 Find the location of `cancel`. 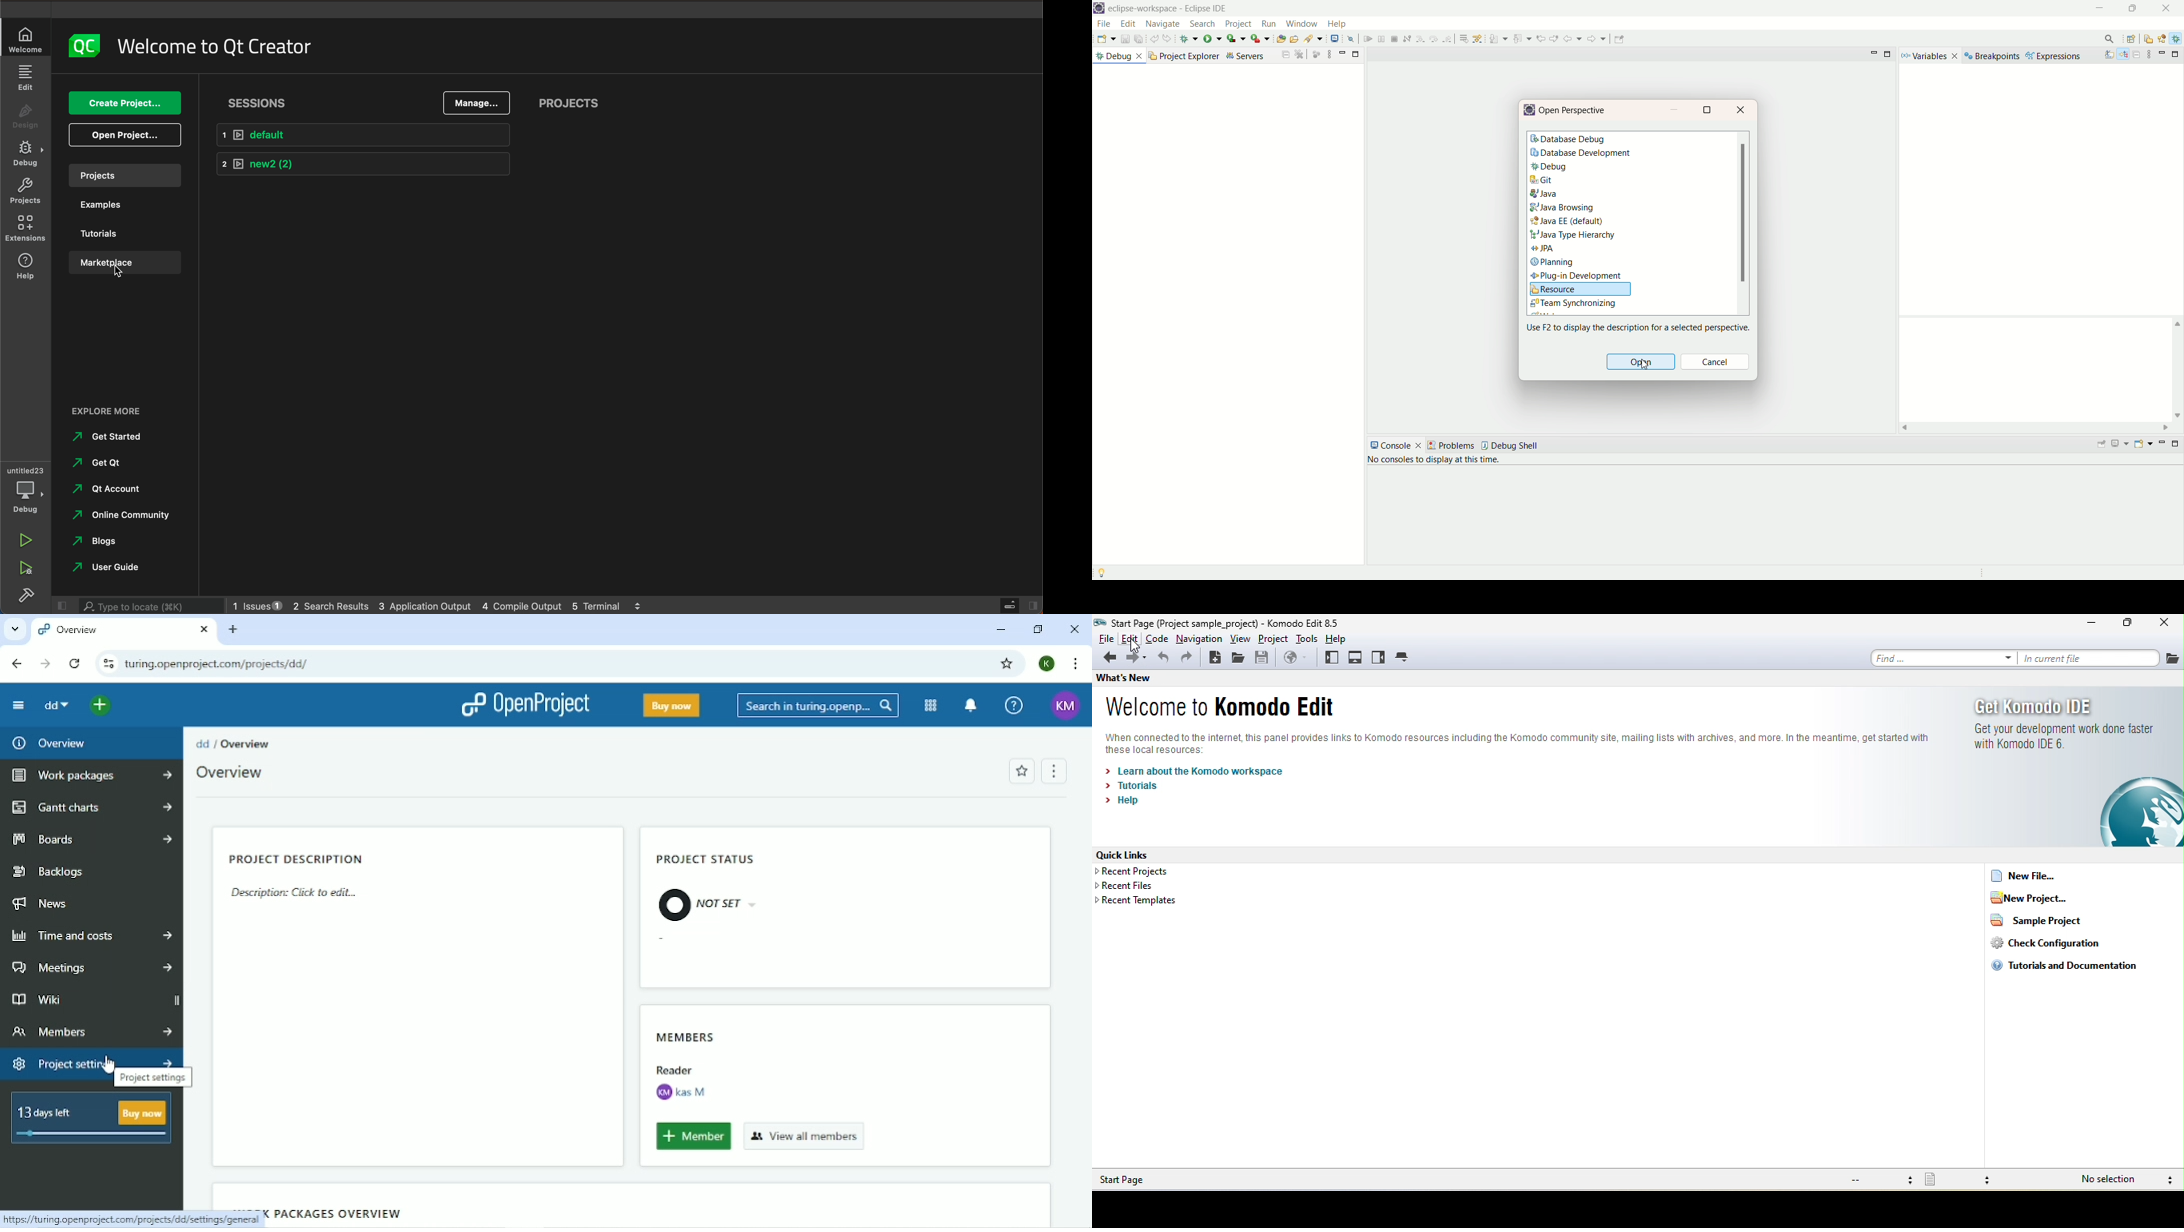

cancel is located at coordinates (1717, 363).